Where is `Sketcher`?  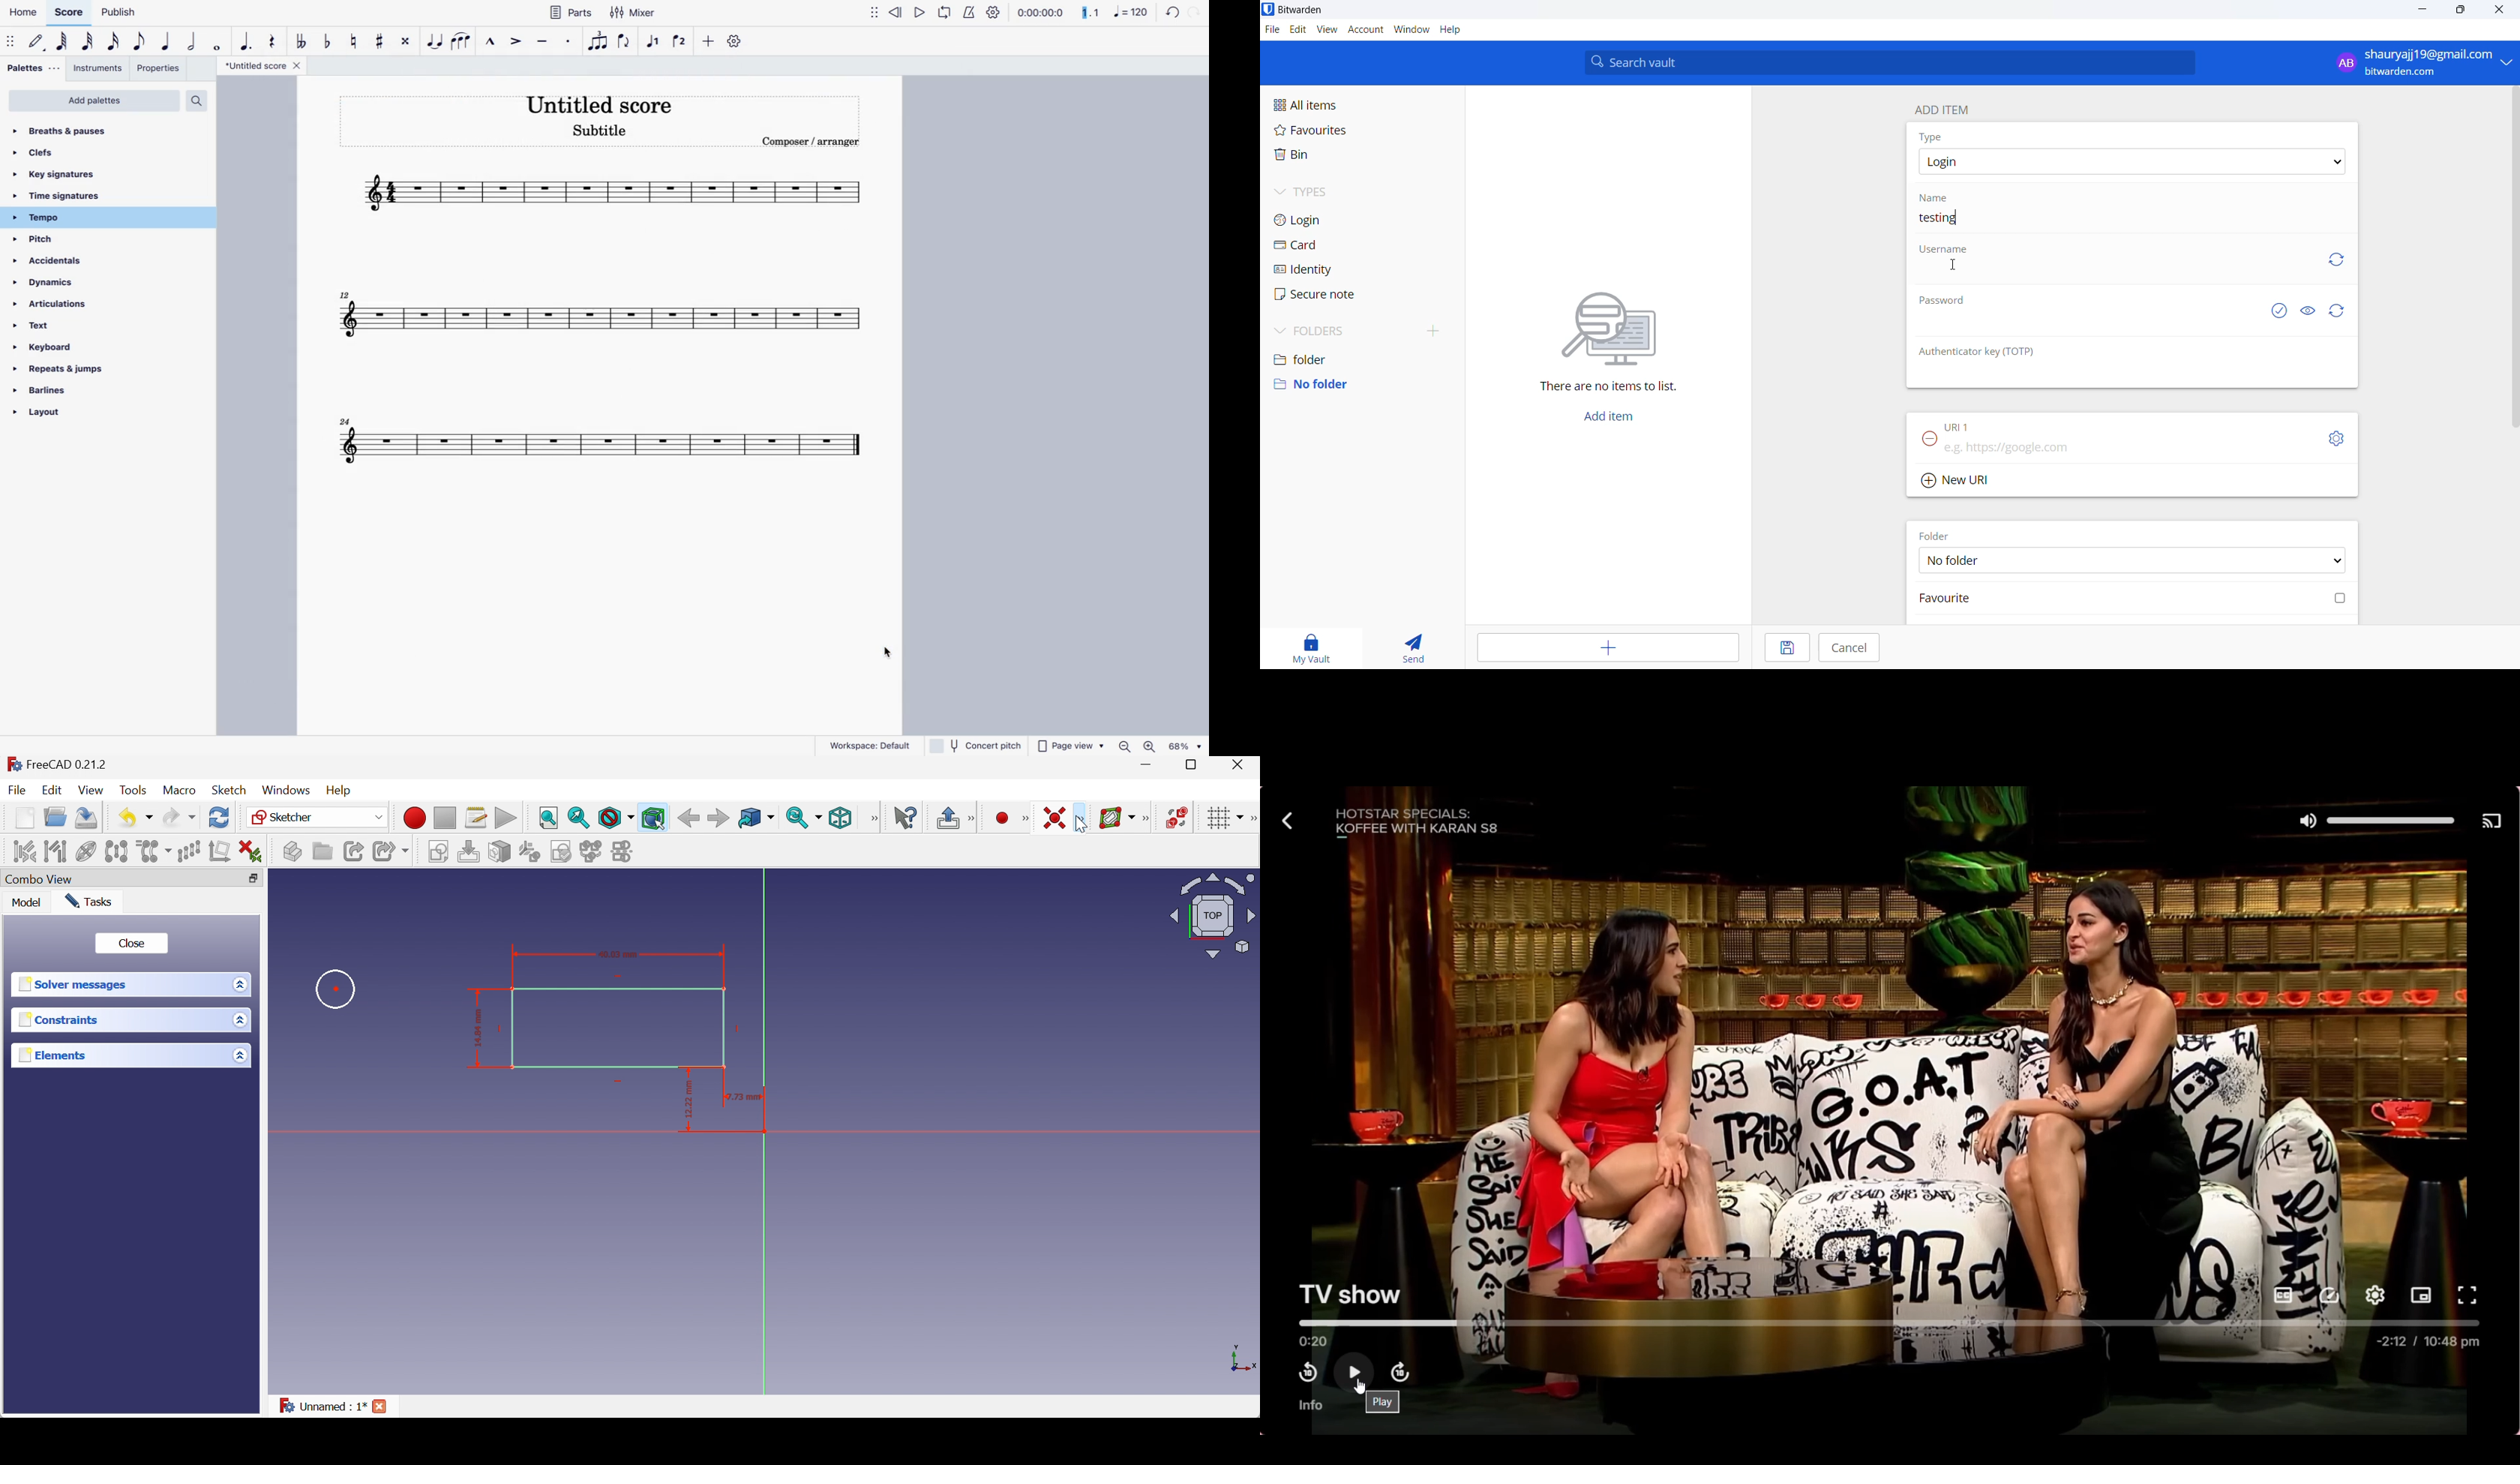 Sketcher is located at coordinates (320, 818).